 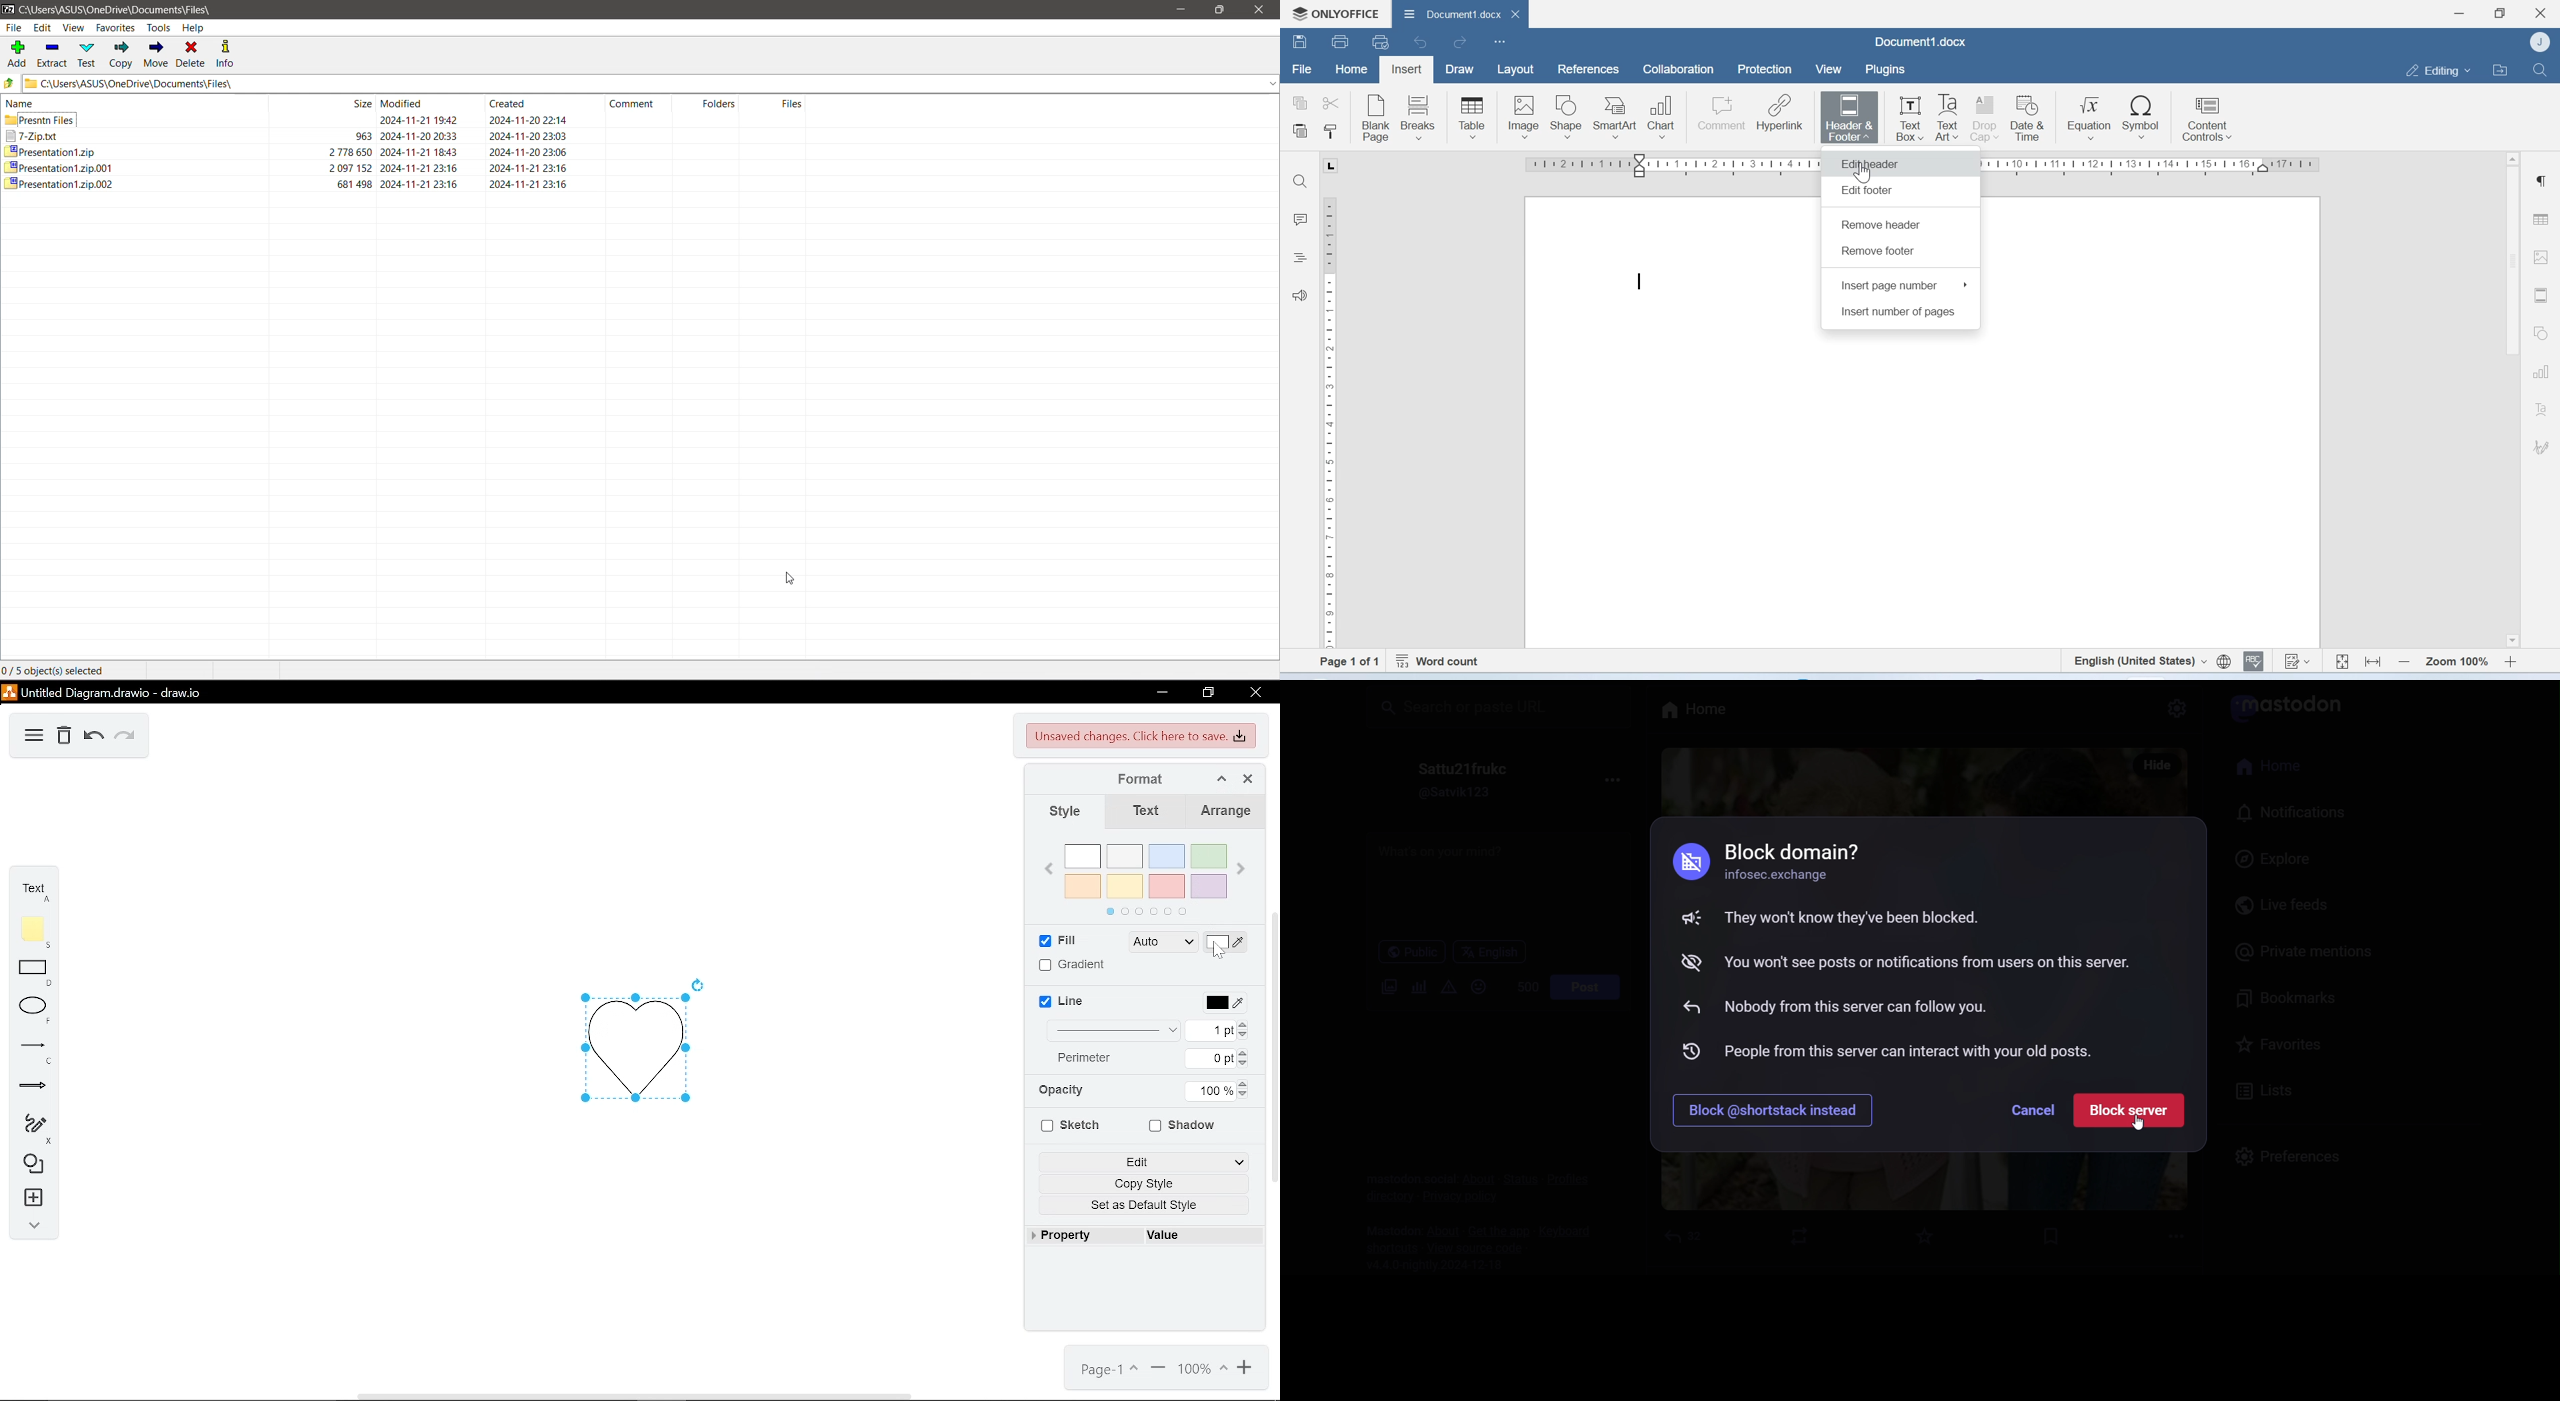 What do you see at coordinates (1352, 71) in the screenshot?
I see `Home` at bounding box center [1352, 71].